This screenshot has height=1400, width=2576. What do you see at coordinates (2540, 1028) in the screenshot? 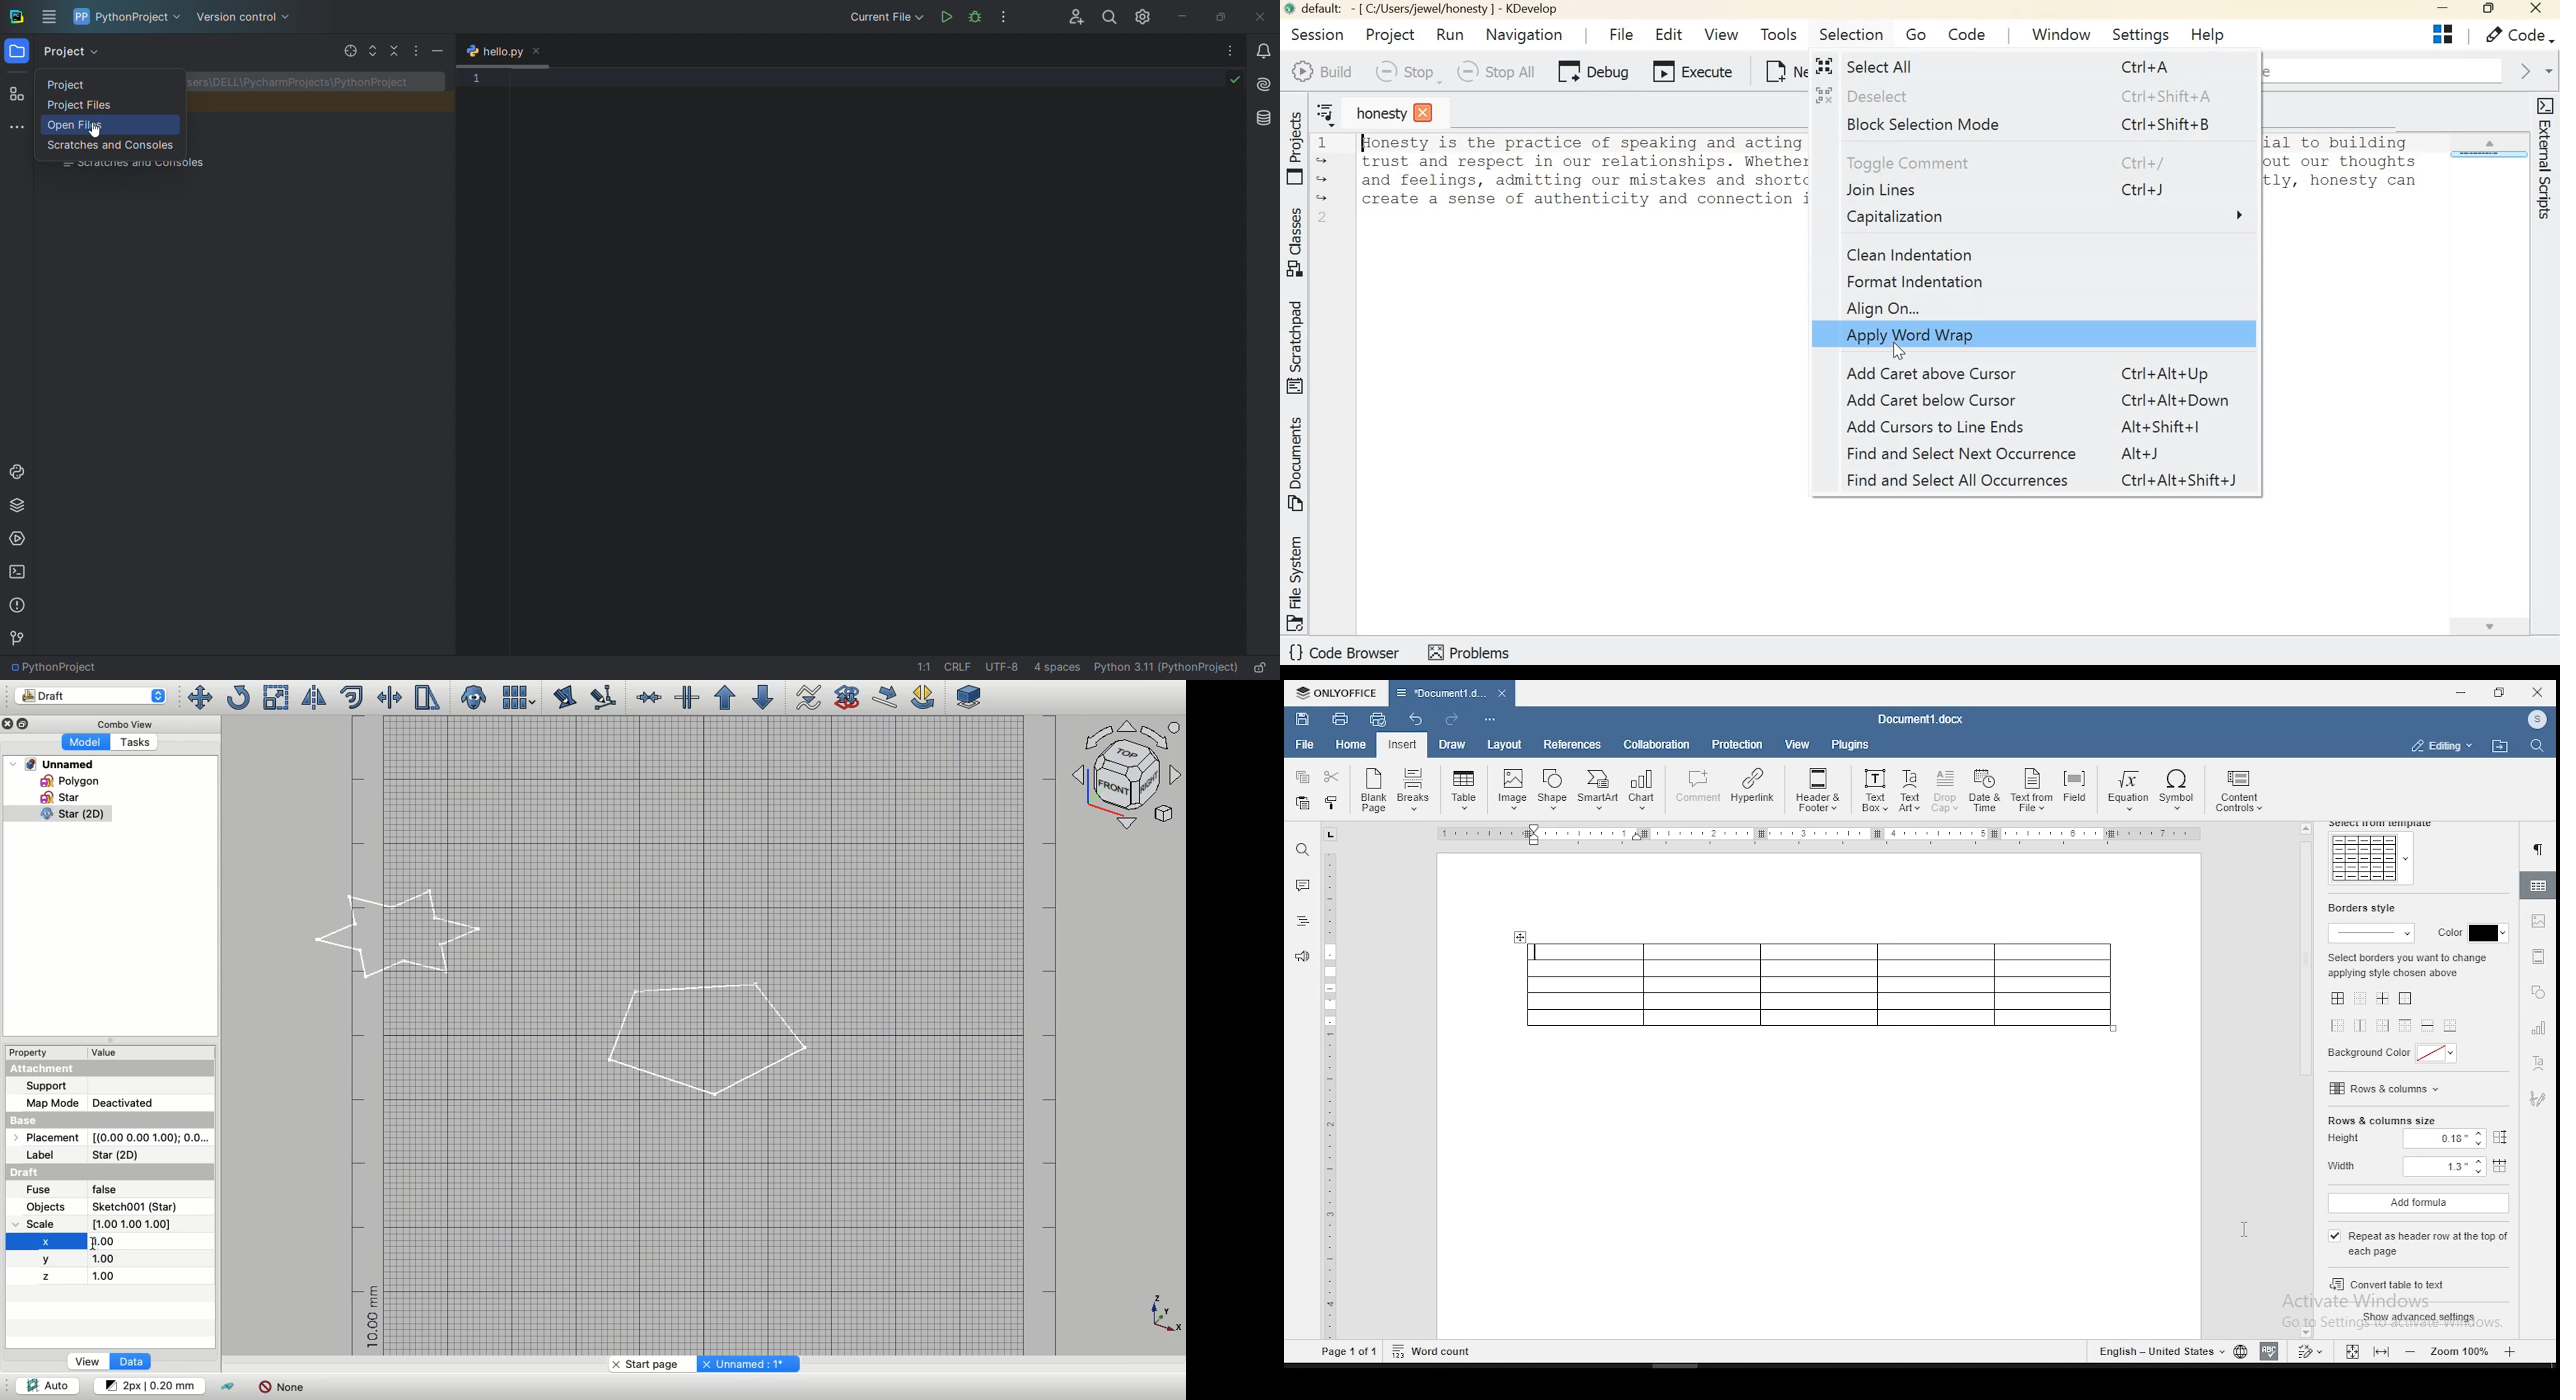
I see `charts settings` at bounding box center [2540, 1028].